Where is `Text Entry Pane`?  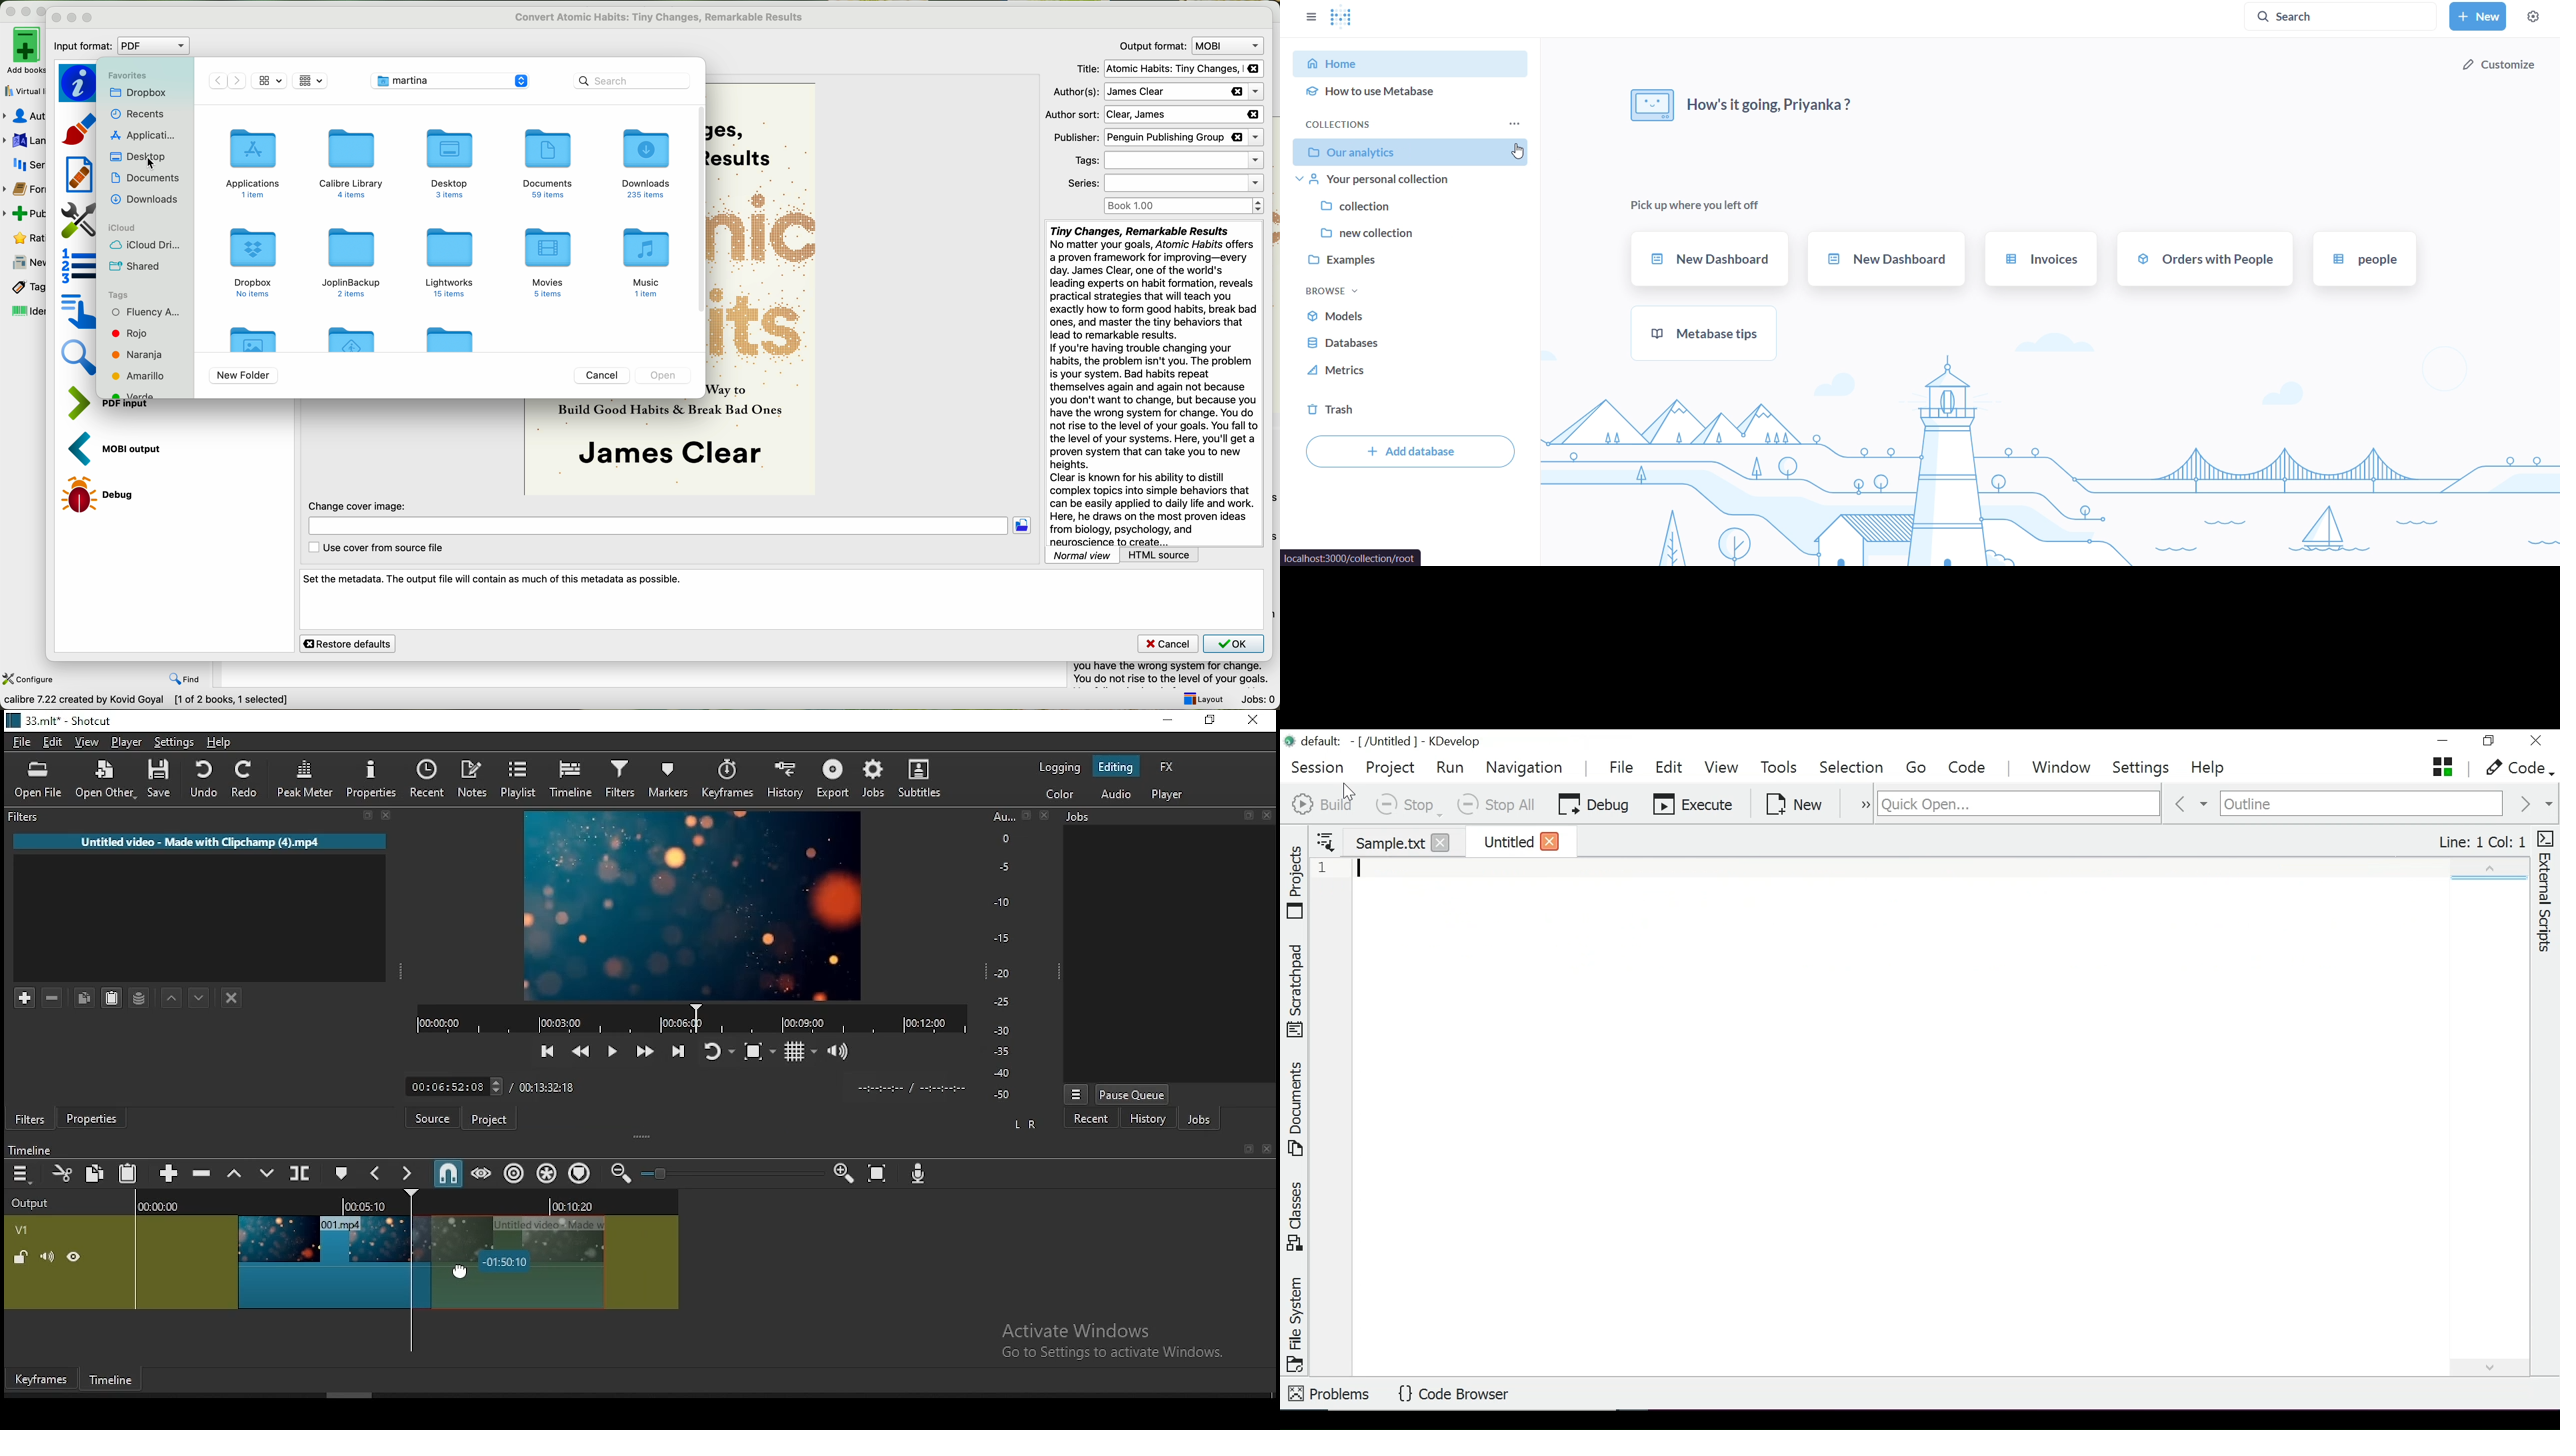
Text Entry Pane is located at coordinates (1919, 1116).